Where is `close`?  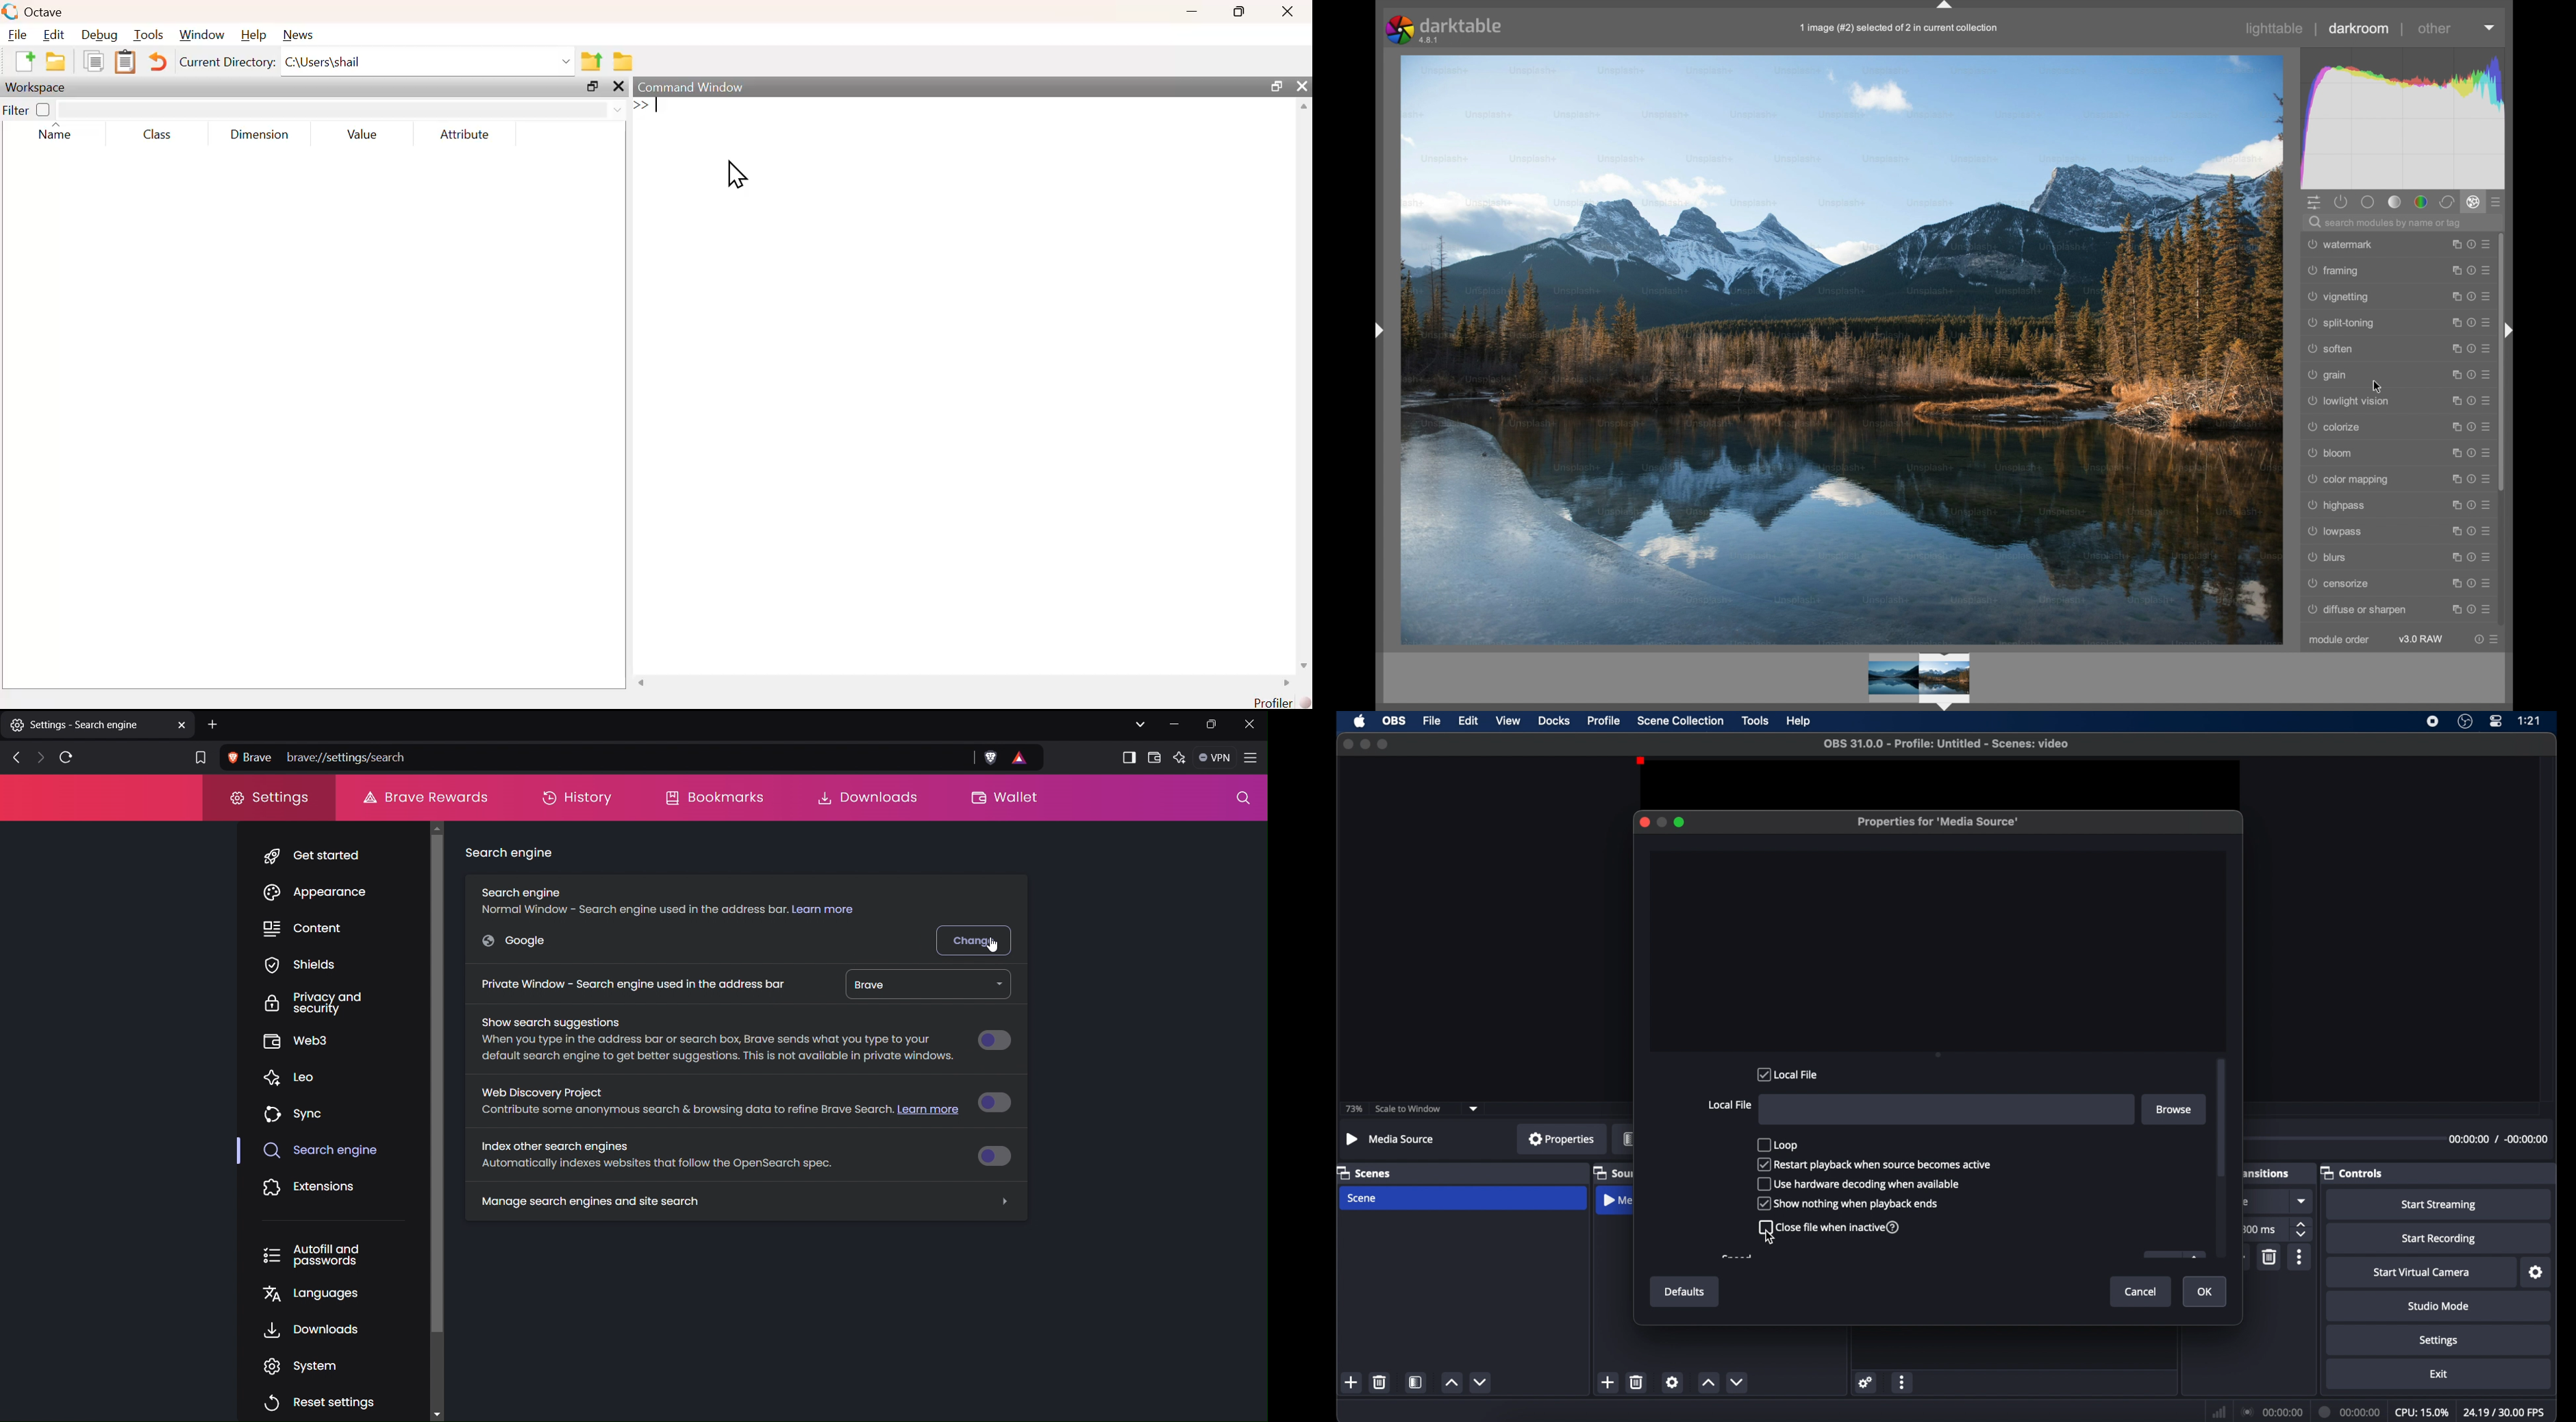 close is located at coordinates (1643, 822).